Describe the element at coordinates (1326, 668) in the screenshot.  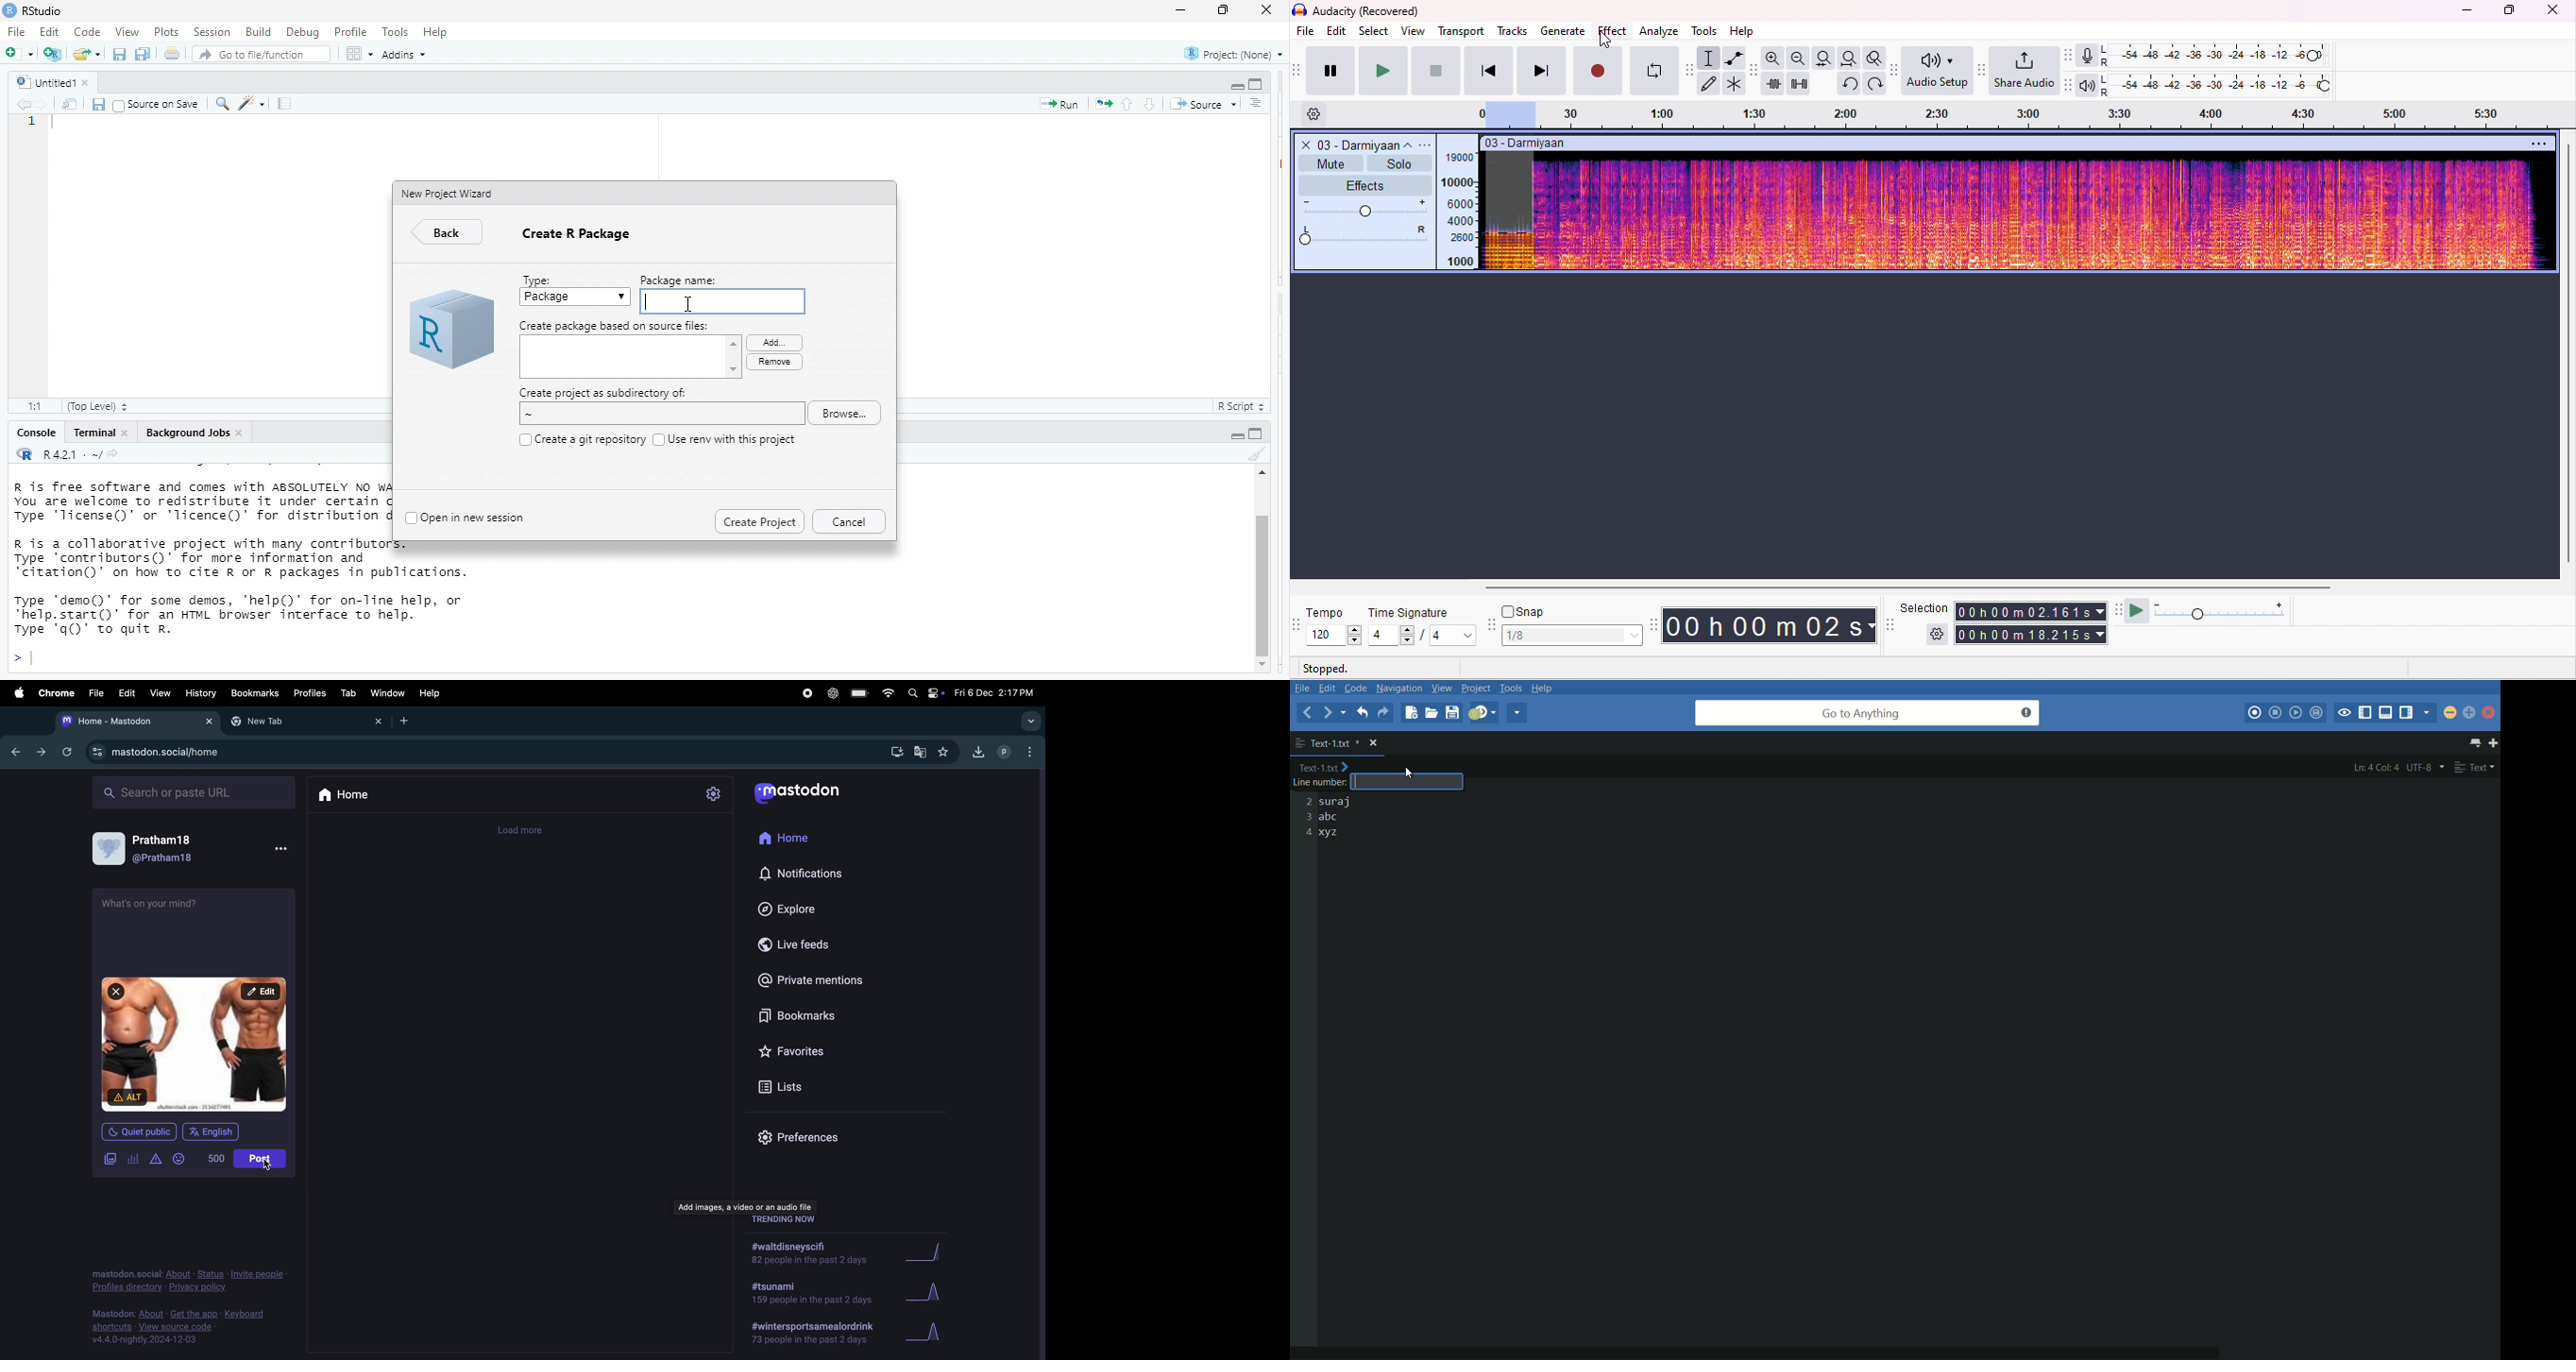
I see `stopped` at that location.